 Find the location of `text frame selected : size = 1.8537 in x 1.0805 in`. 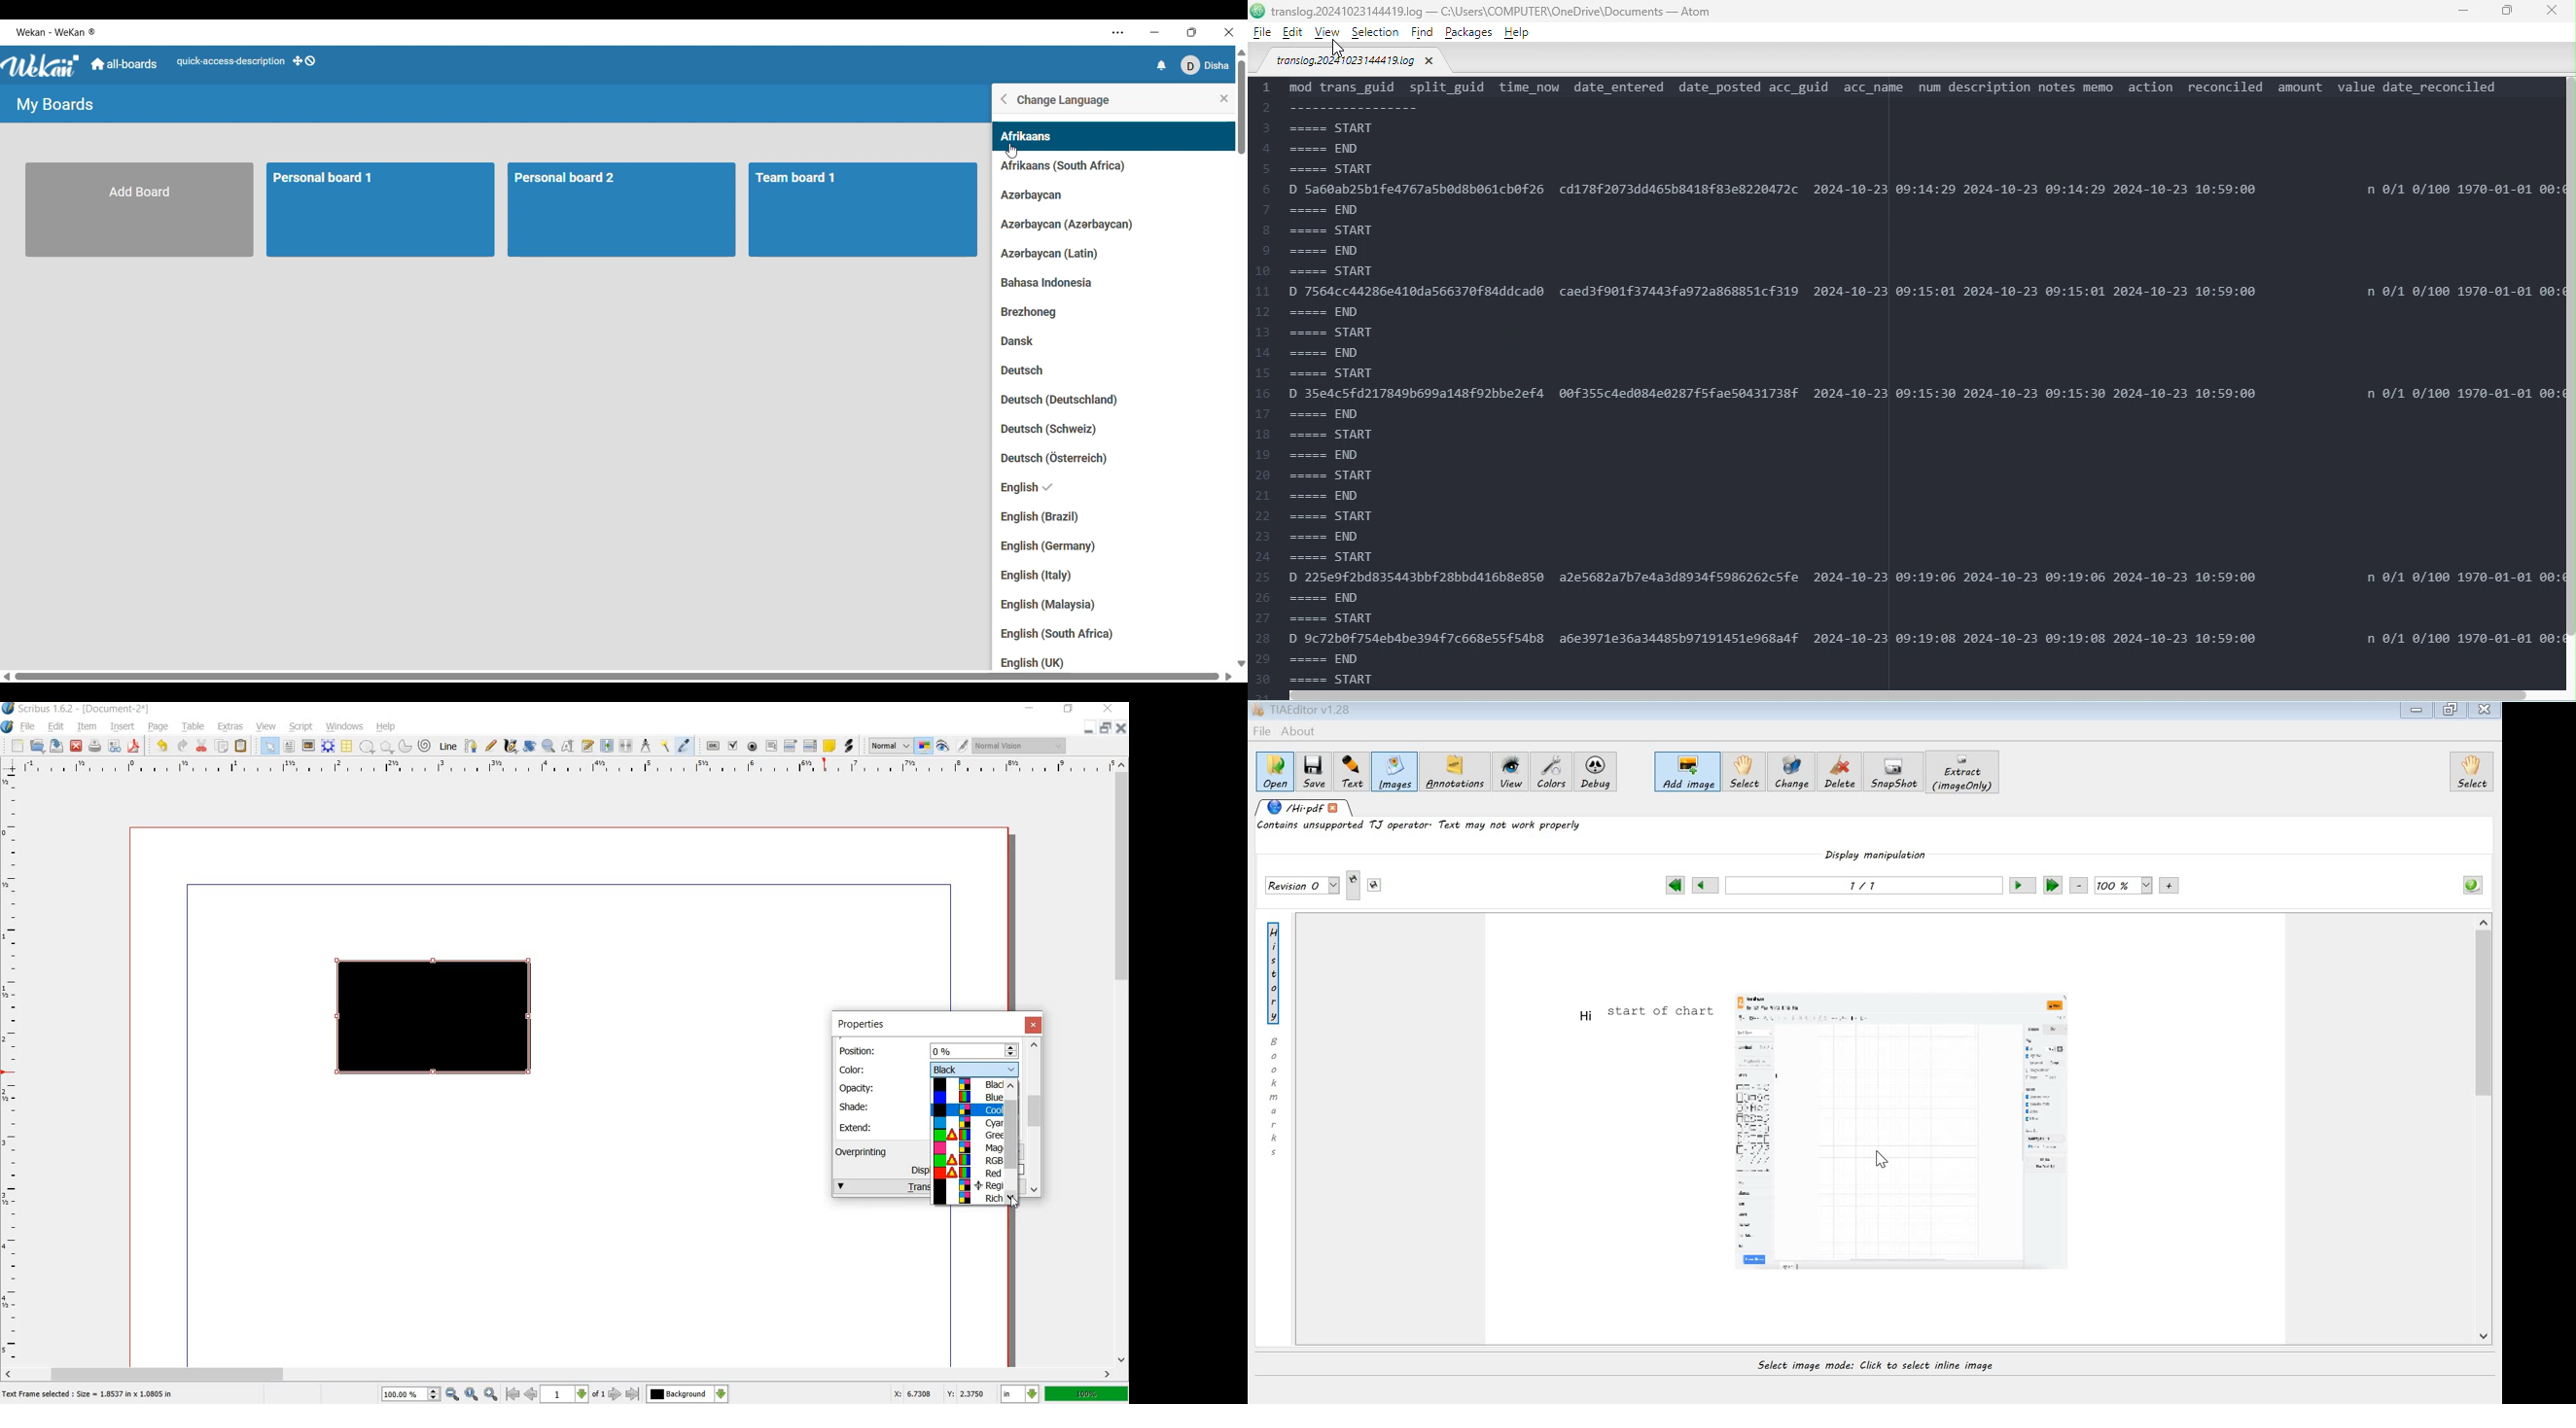

text frame selected : size = 1.8537 in x 1.0805 in is located at coordinates (90, 1395).